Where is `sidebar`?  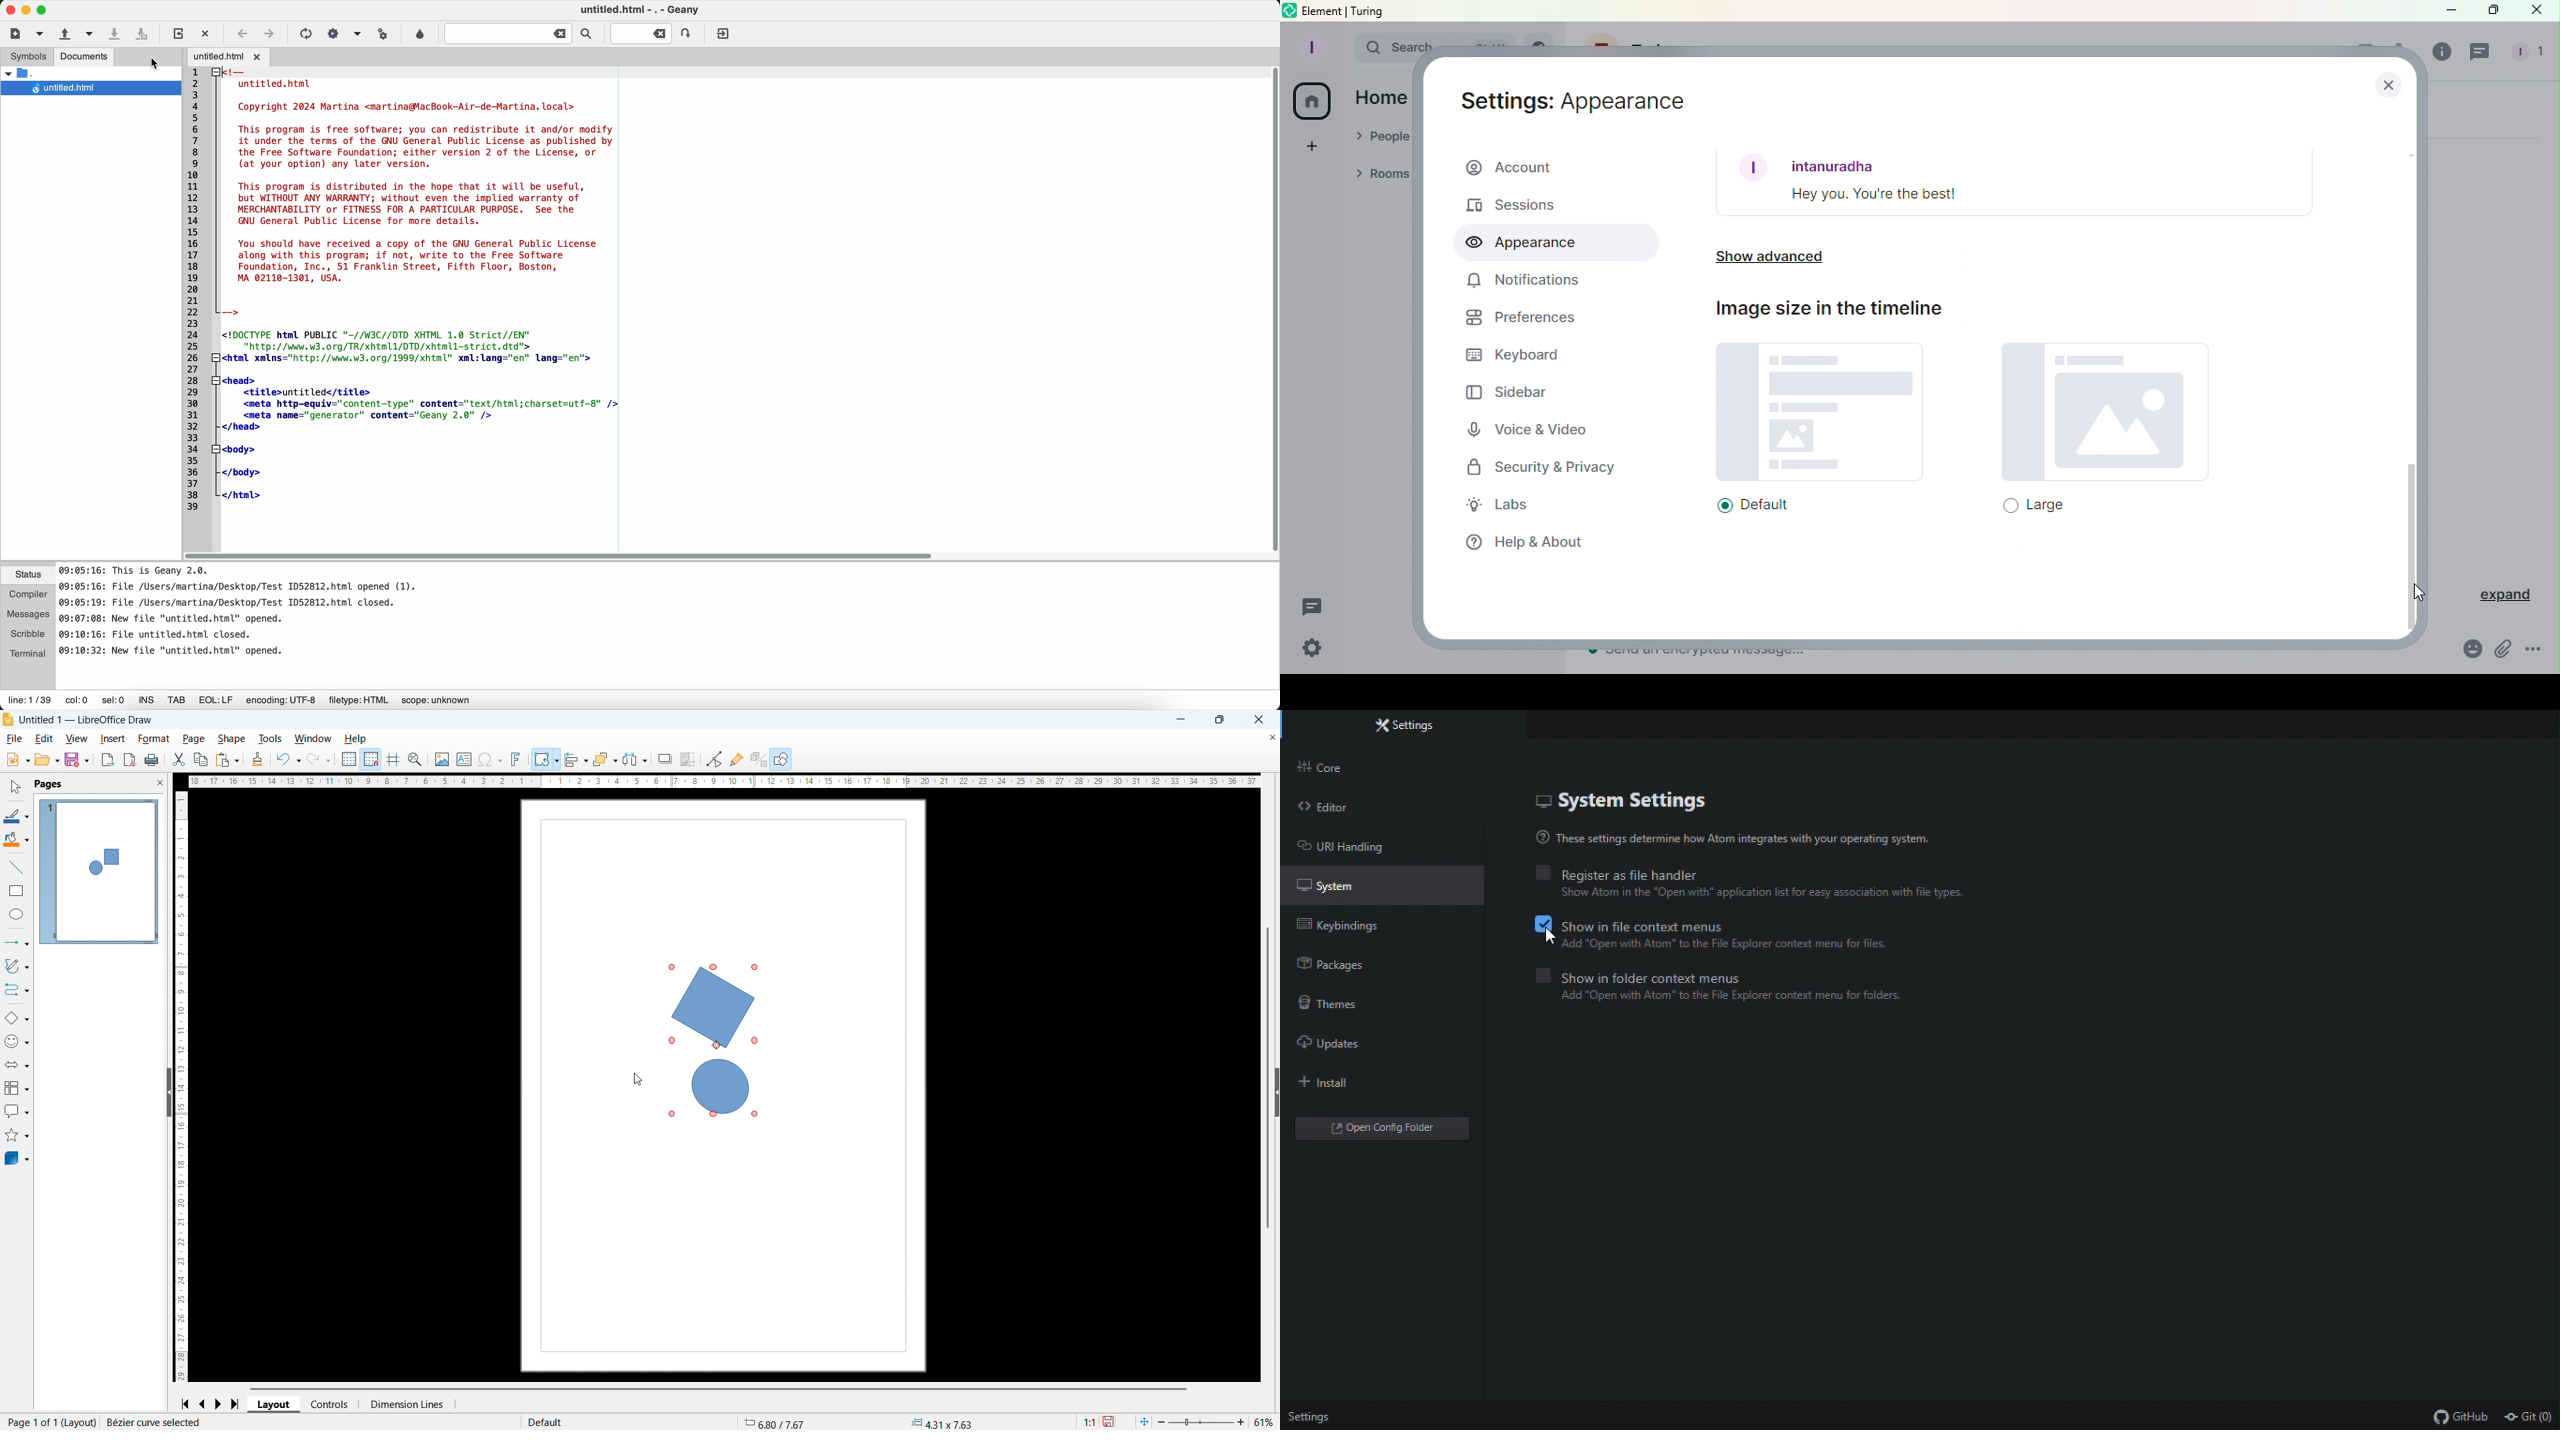 sidebar is located at coordinates (92, 332).